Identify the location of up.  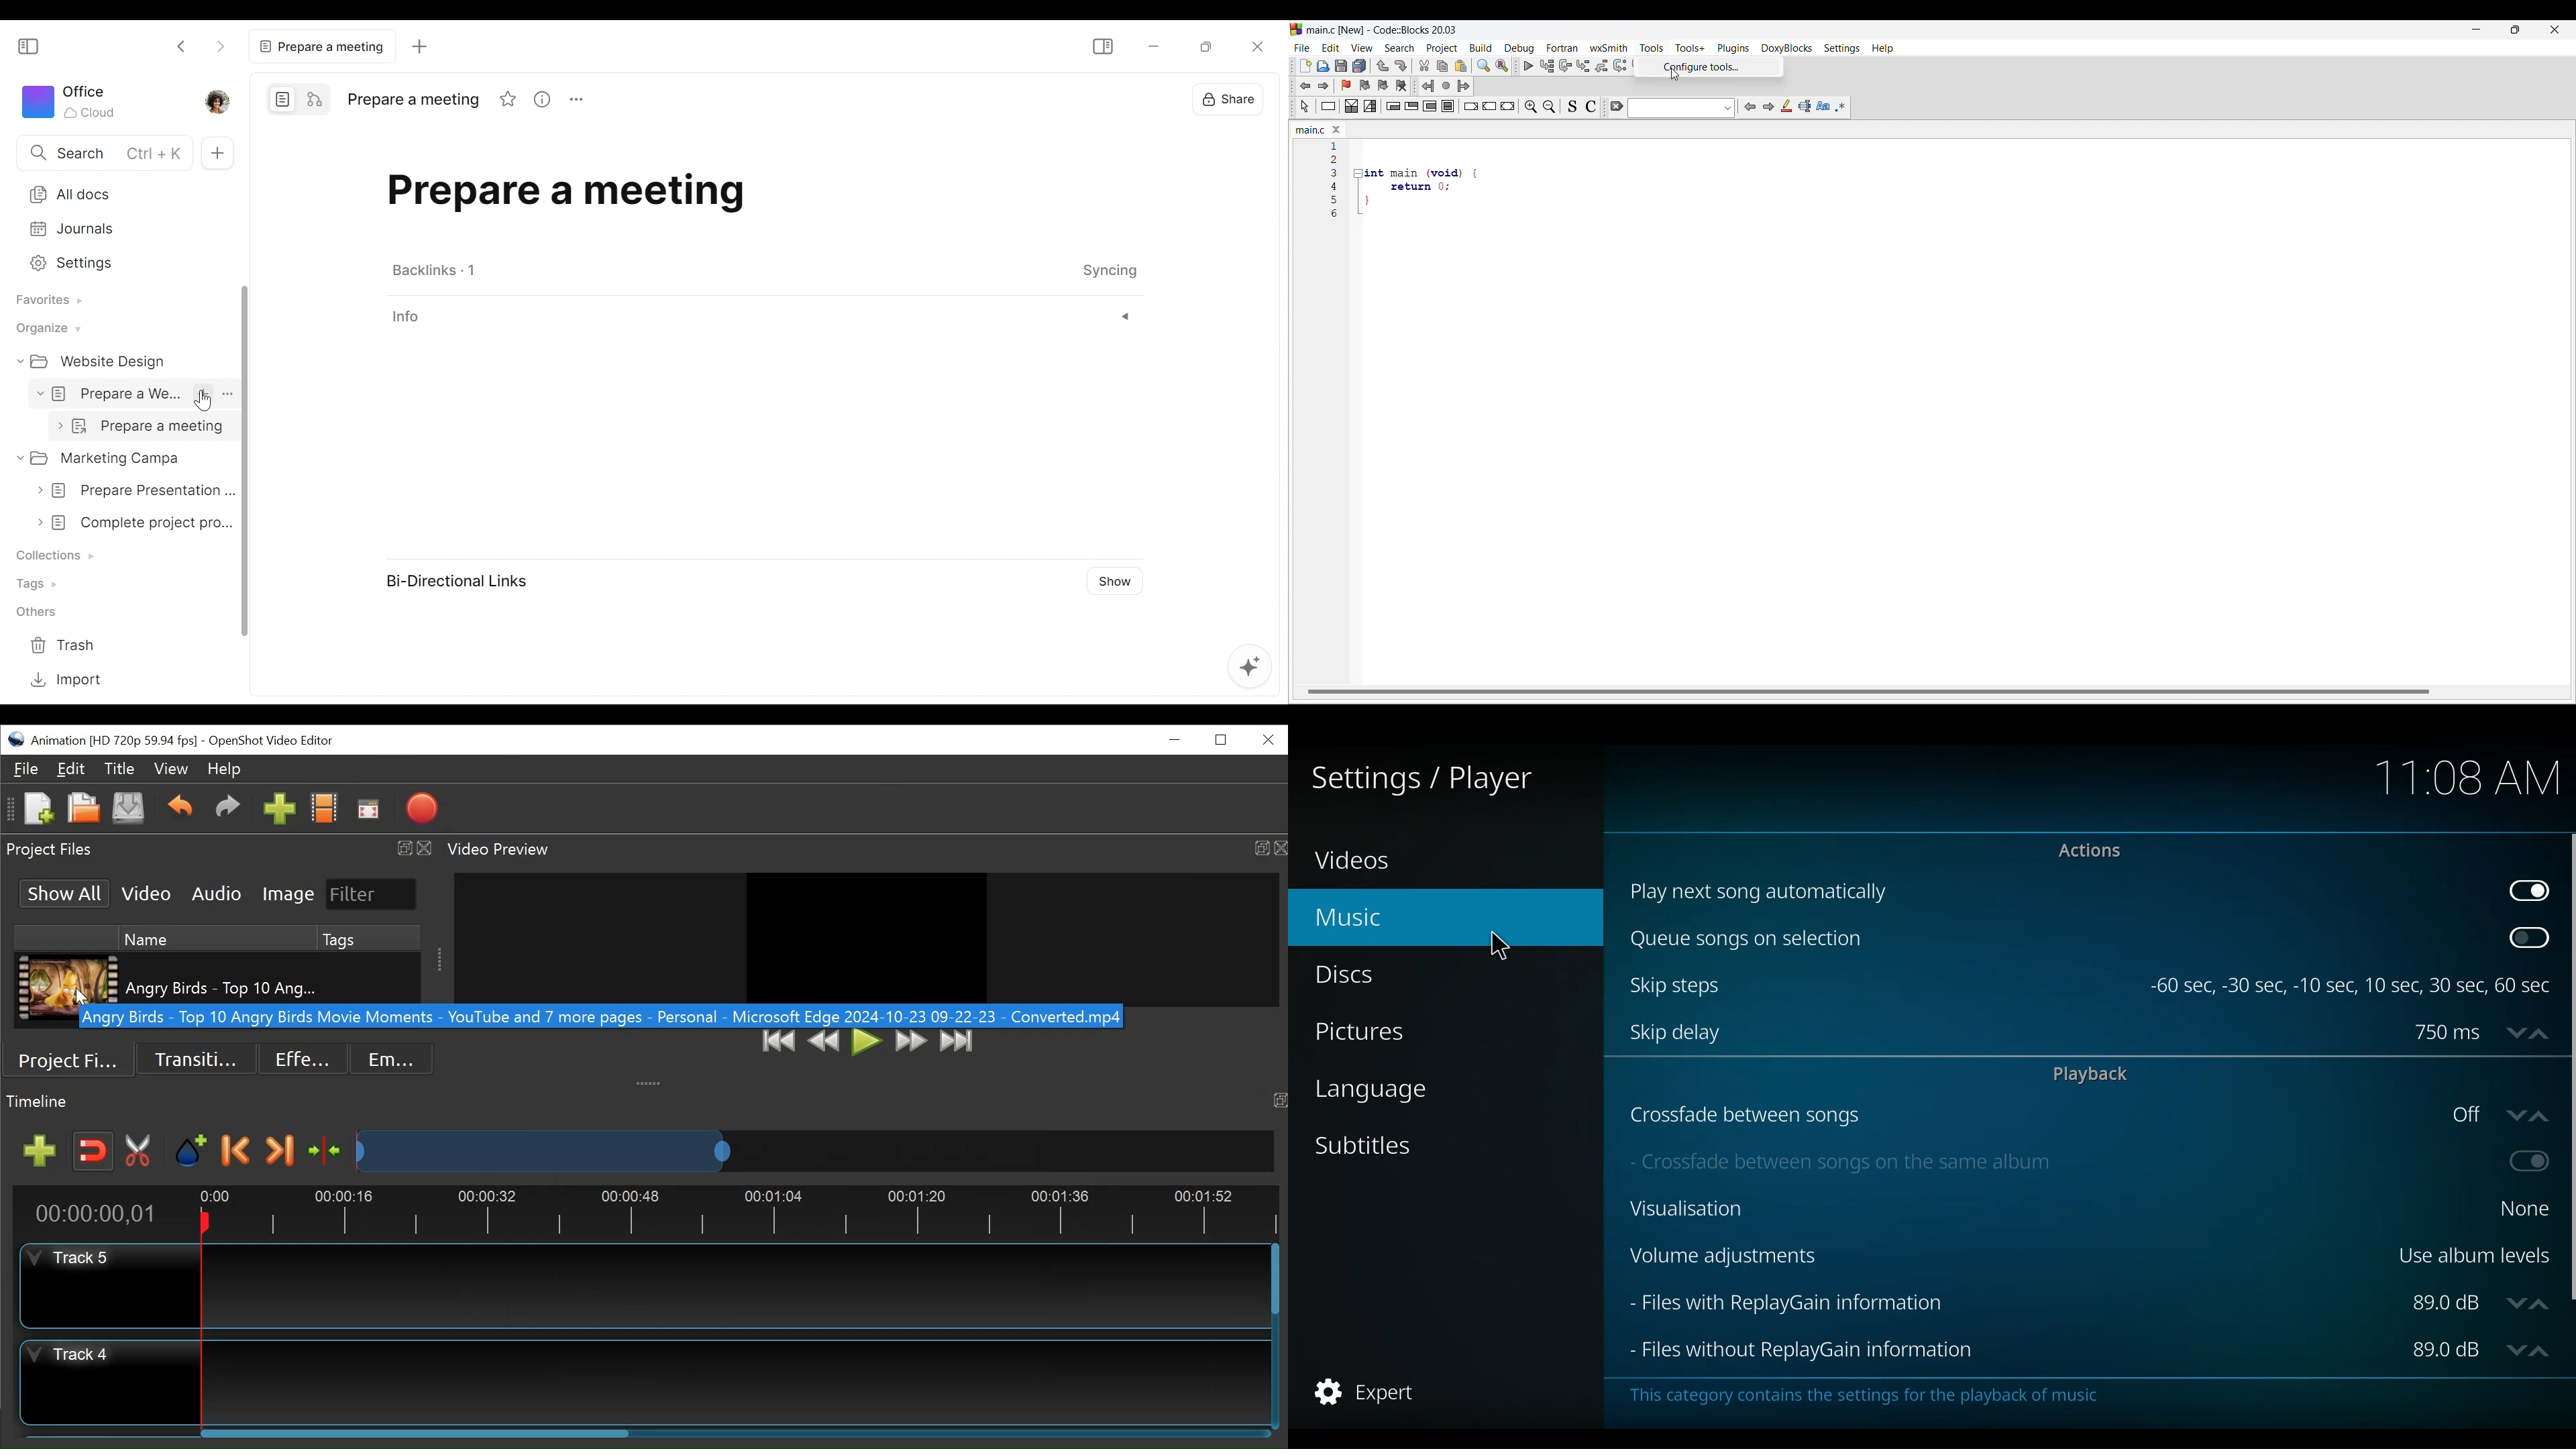
(2542, 1031).